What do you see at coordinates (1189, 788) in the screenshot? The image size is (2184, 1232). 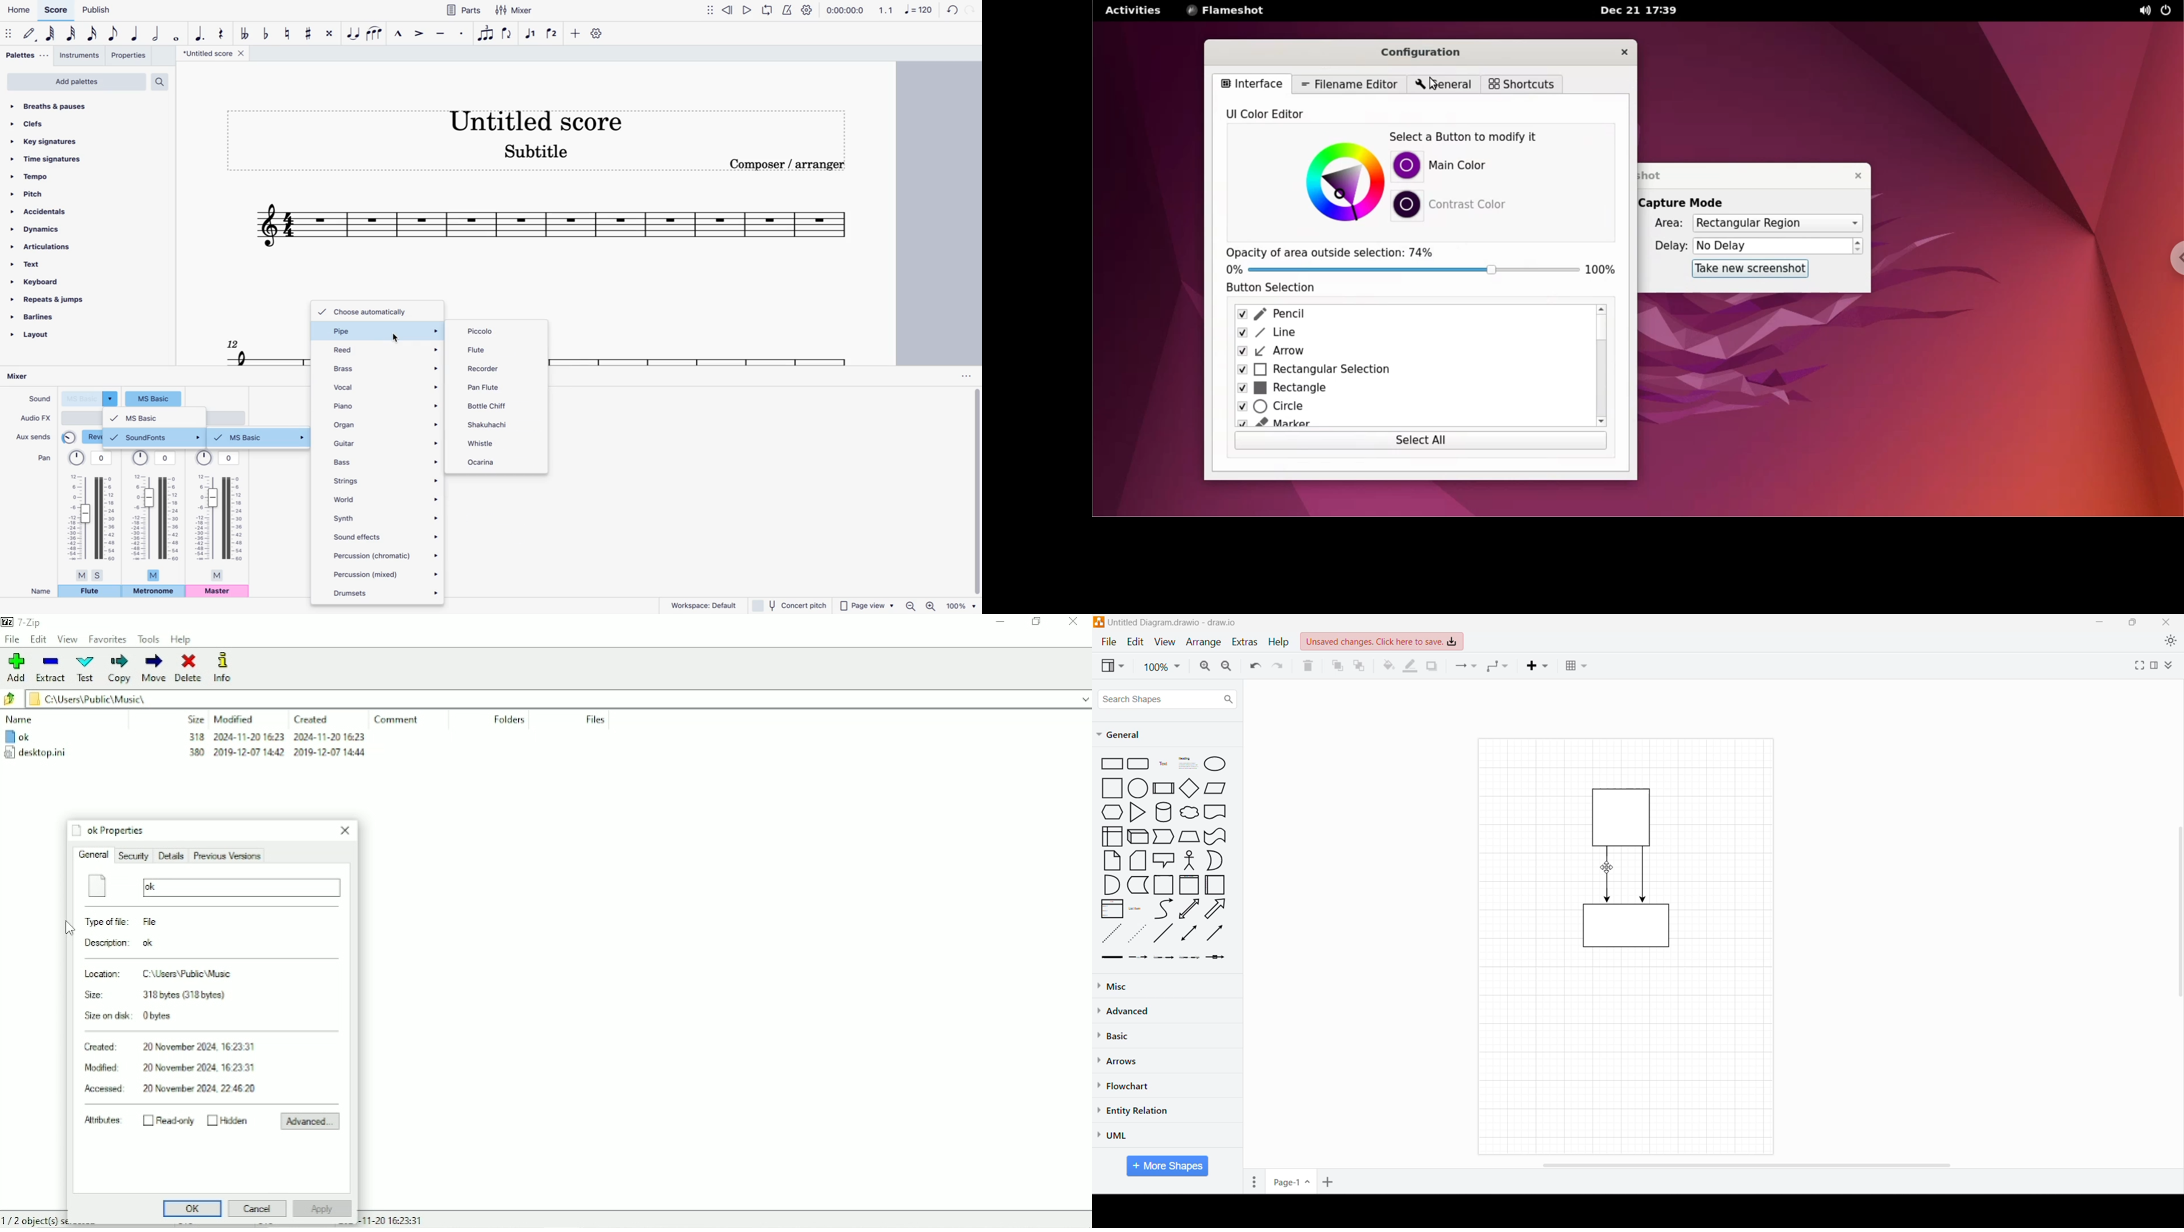 I see `Diamond` at bounding box center [1189, 788].